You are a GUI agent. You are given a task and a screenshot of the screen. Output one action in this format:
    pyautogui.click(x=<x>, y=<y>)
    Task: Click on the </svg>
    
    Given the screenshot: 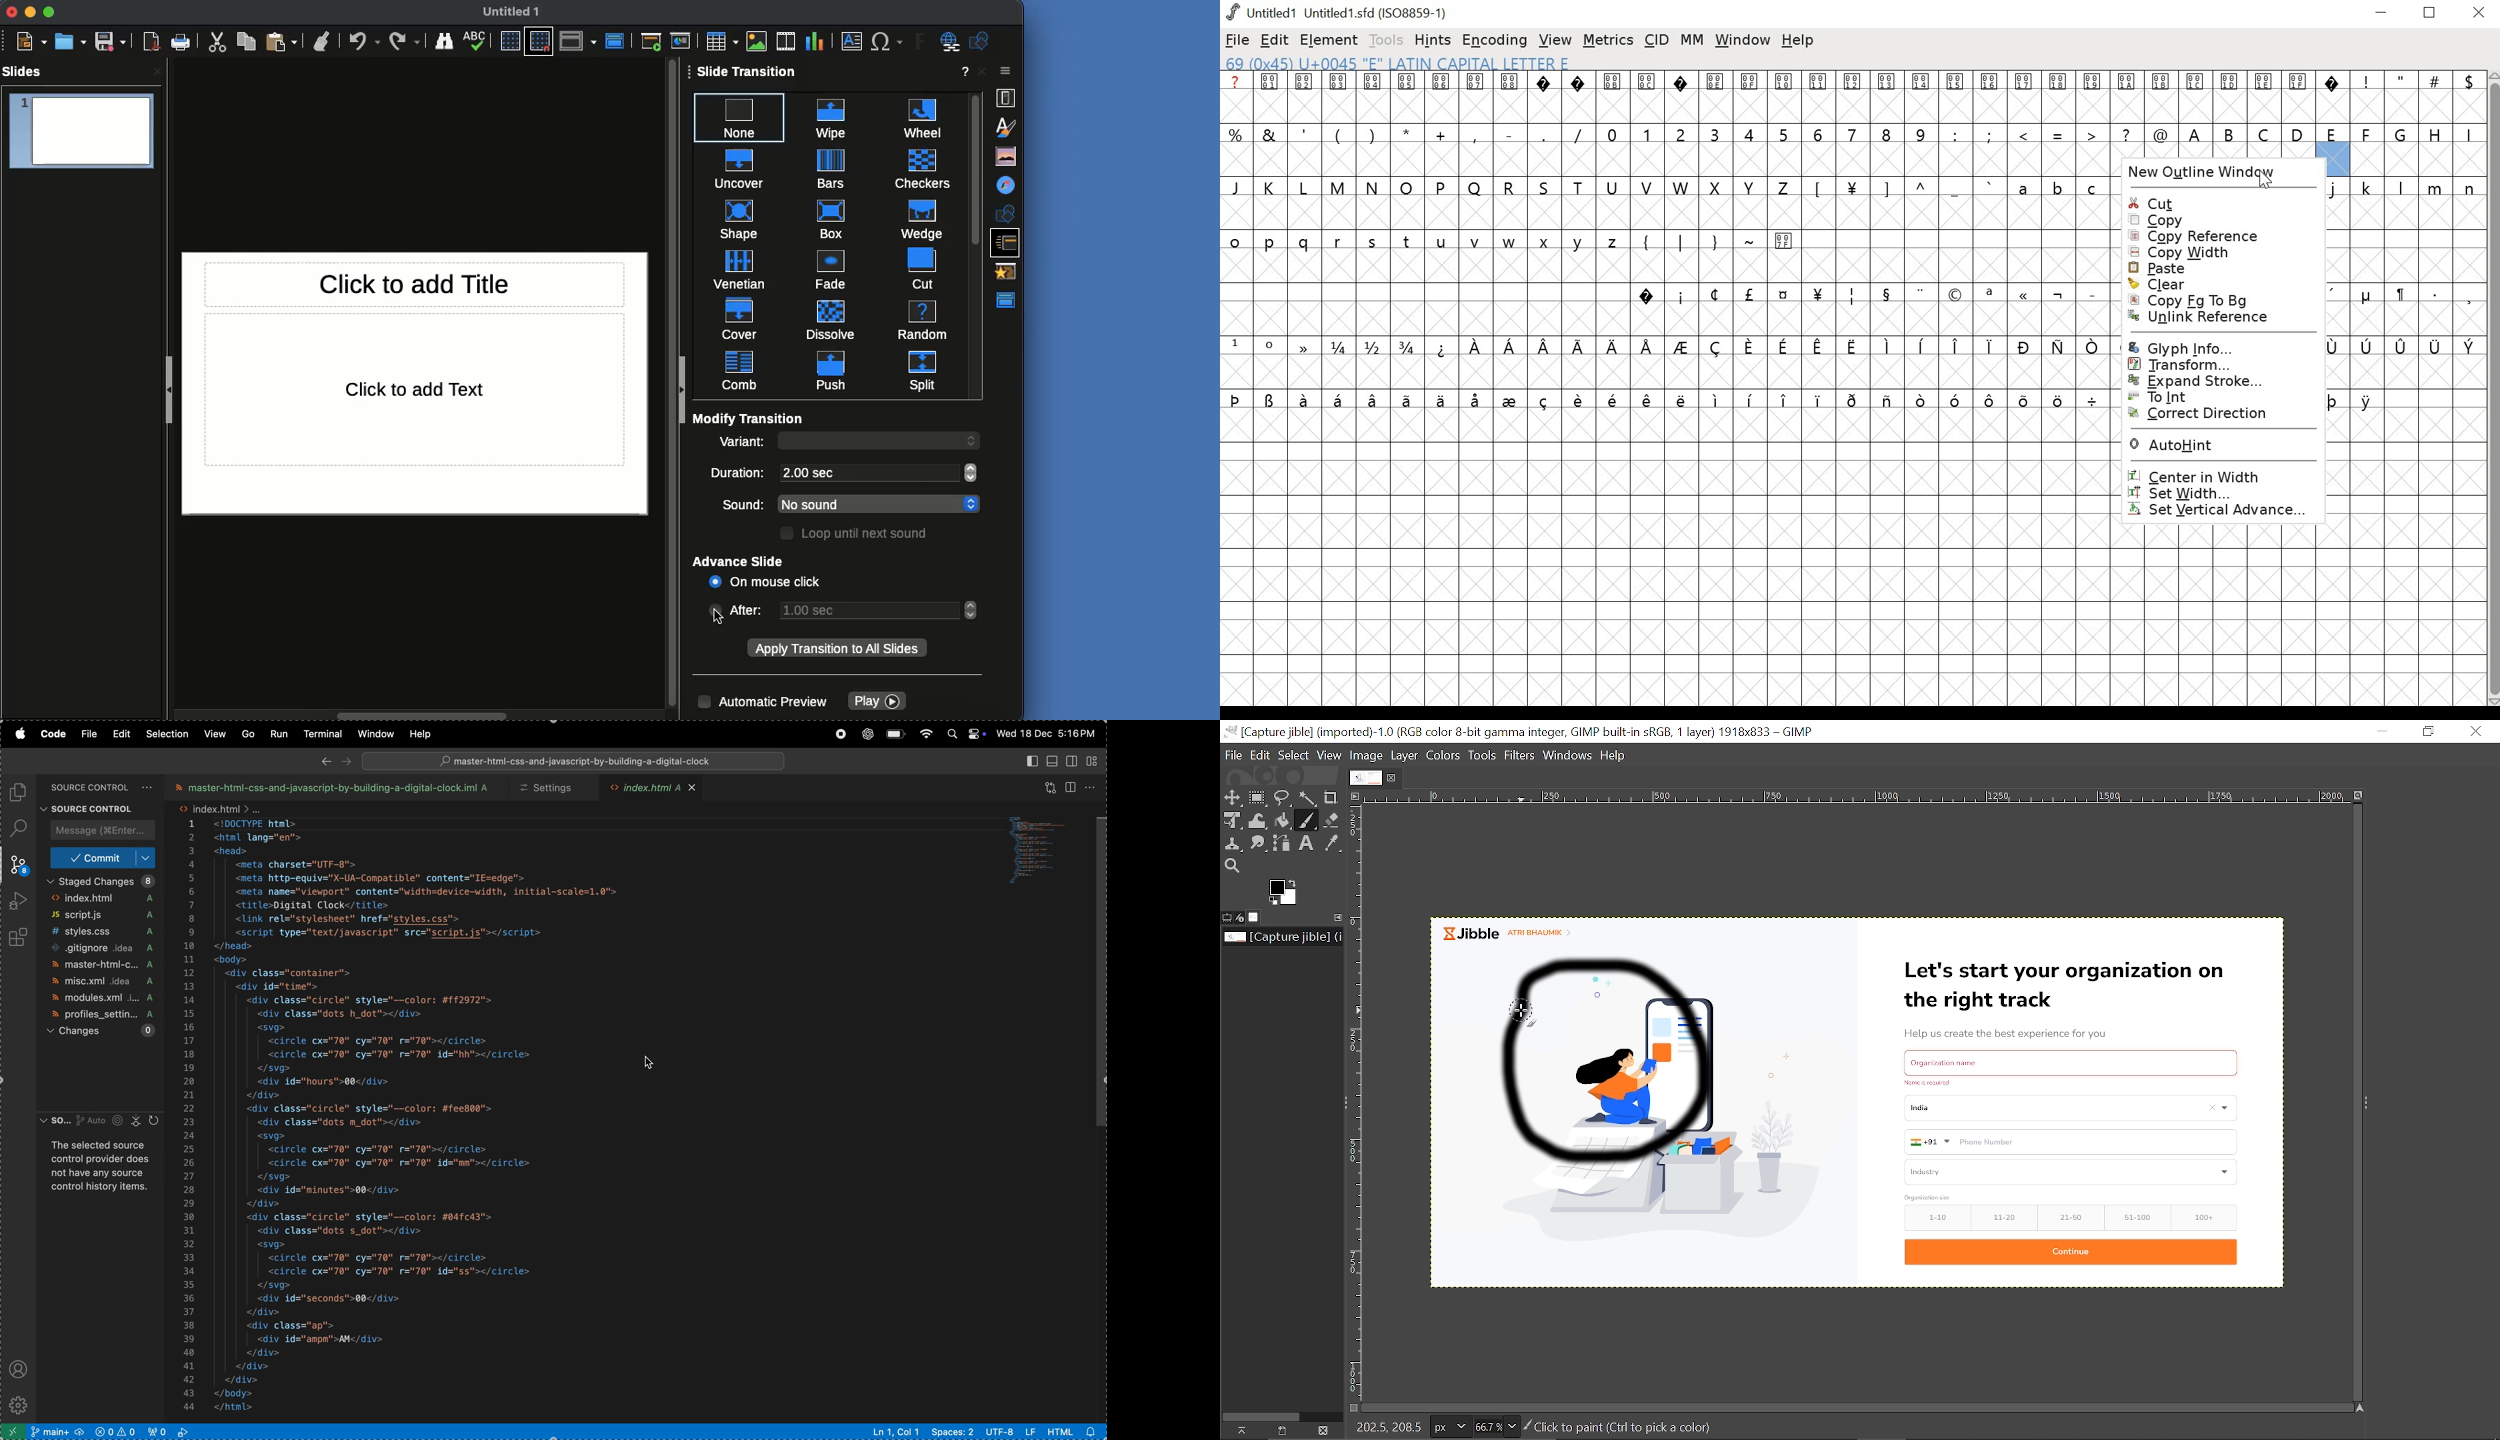 What is the action you would take?
    pyautogui.click(x=273, y=1177)
    